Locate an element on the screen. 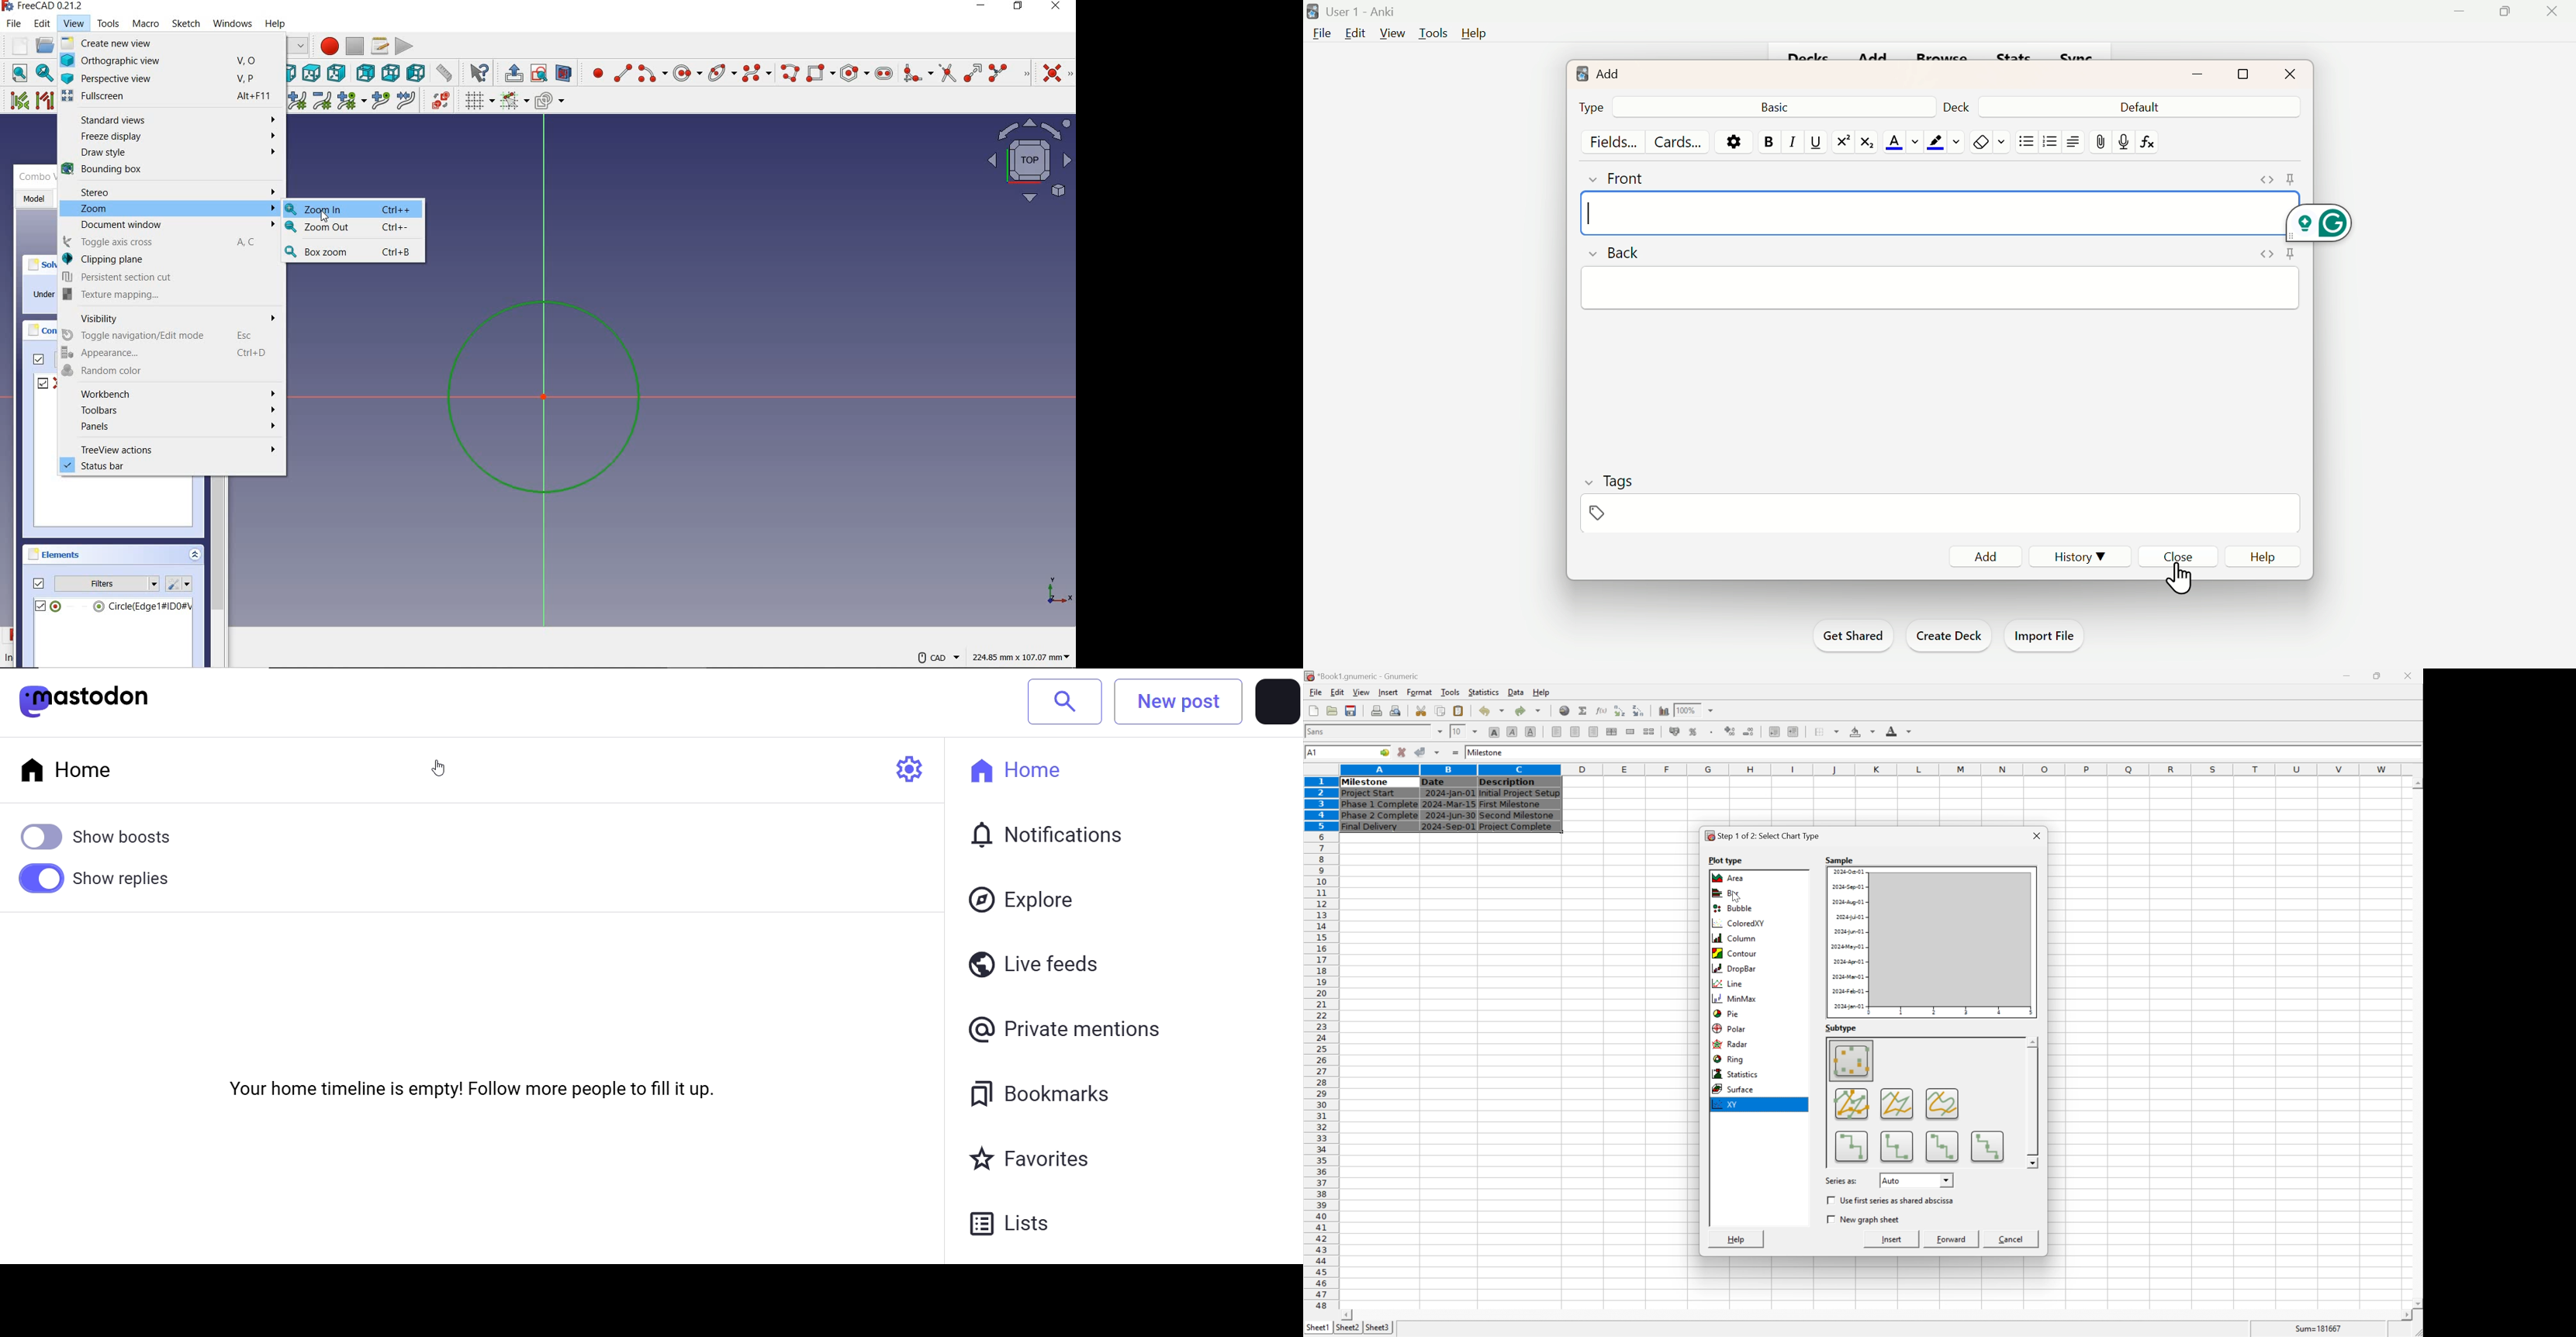 Image resolution: width=2576 pixels, height=1344 pixels. VAD Navigation Style is located at coordinates (937, 658).